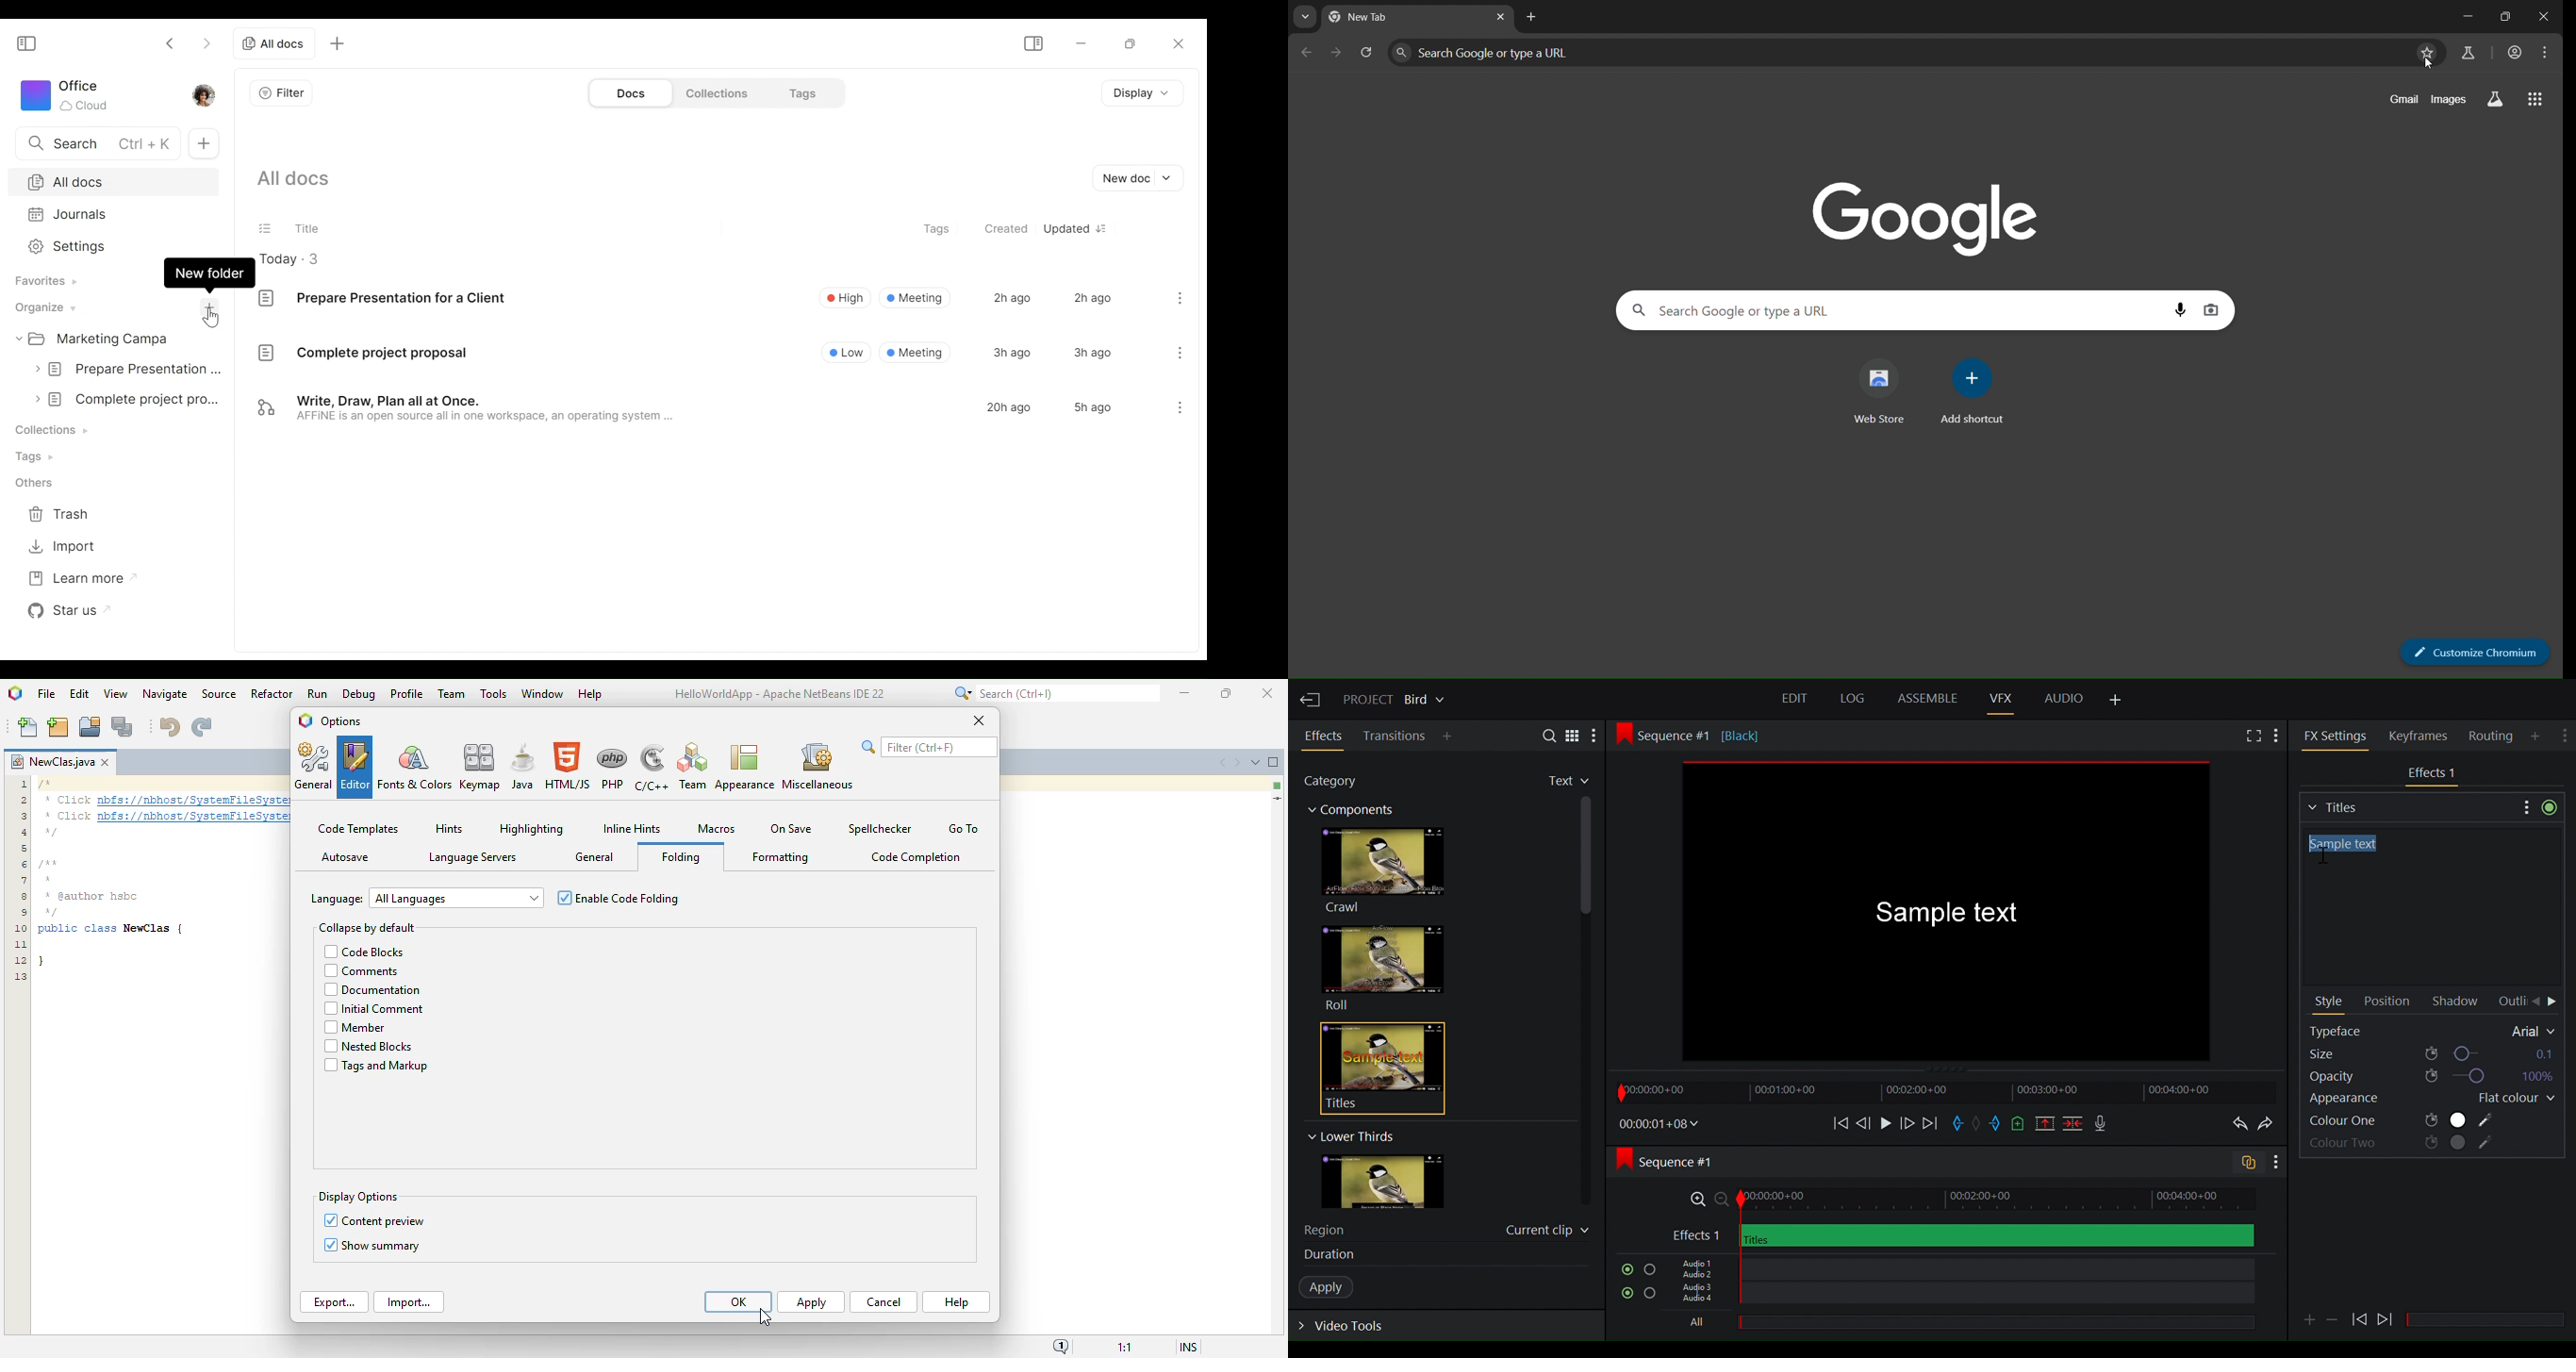 The height and width of the screenshot is (1372, 2576). Describe the element at coordinates (1660, 1125) in the screenshot. I see `Timecodes and reels` at that location.